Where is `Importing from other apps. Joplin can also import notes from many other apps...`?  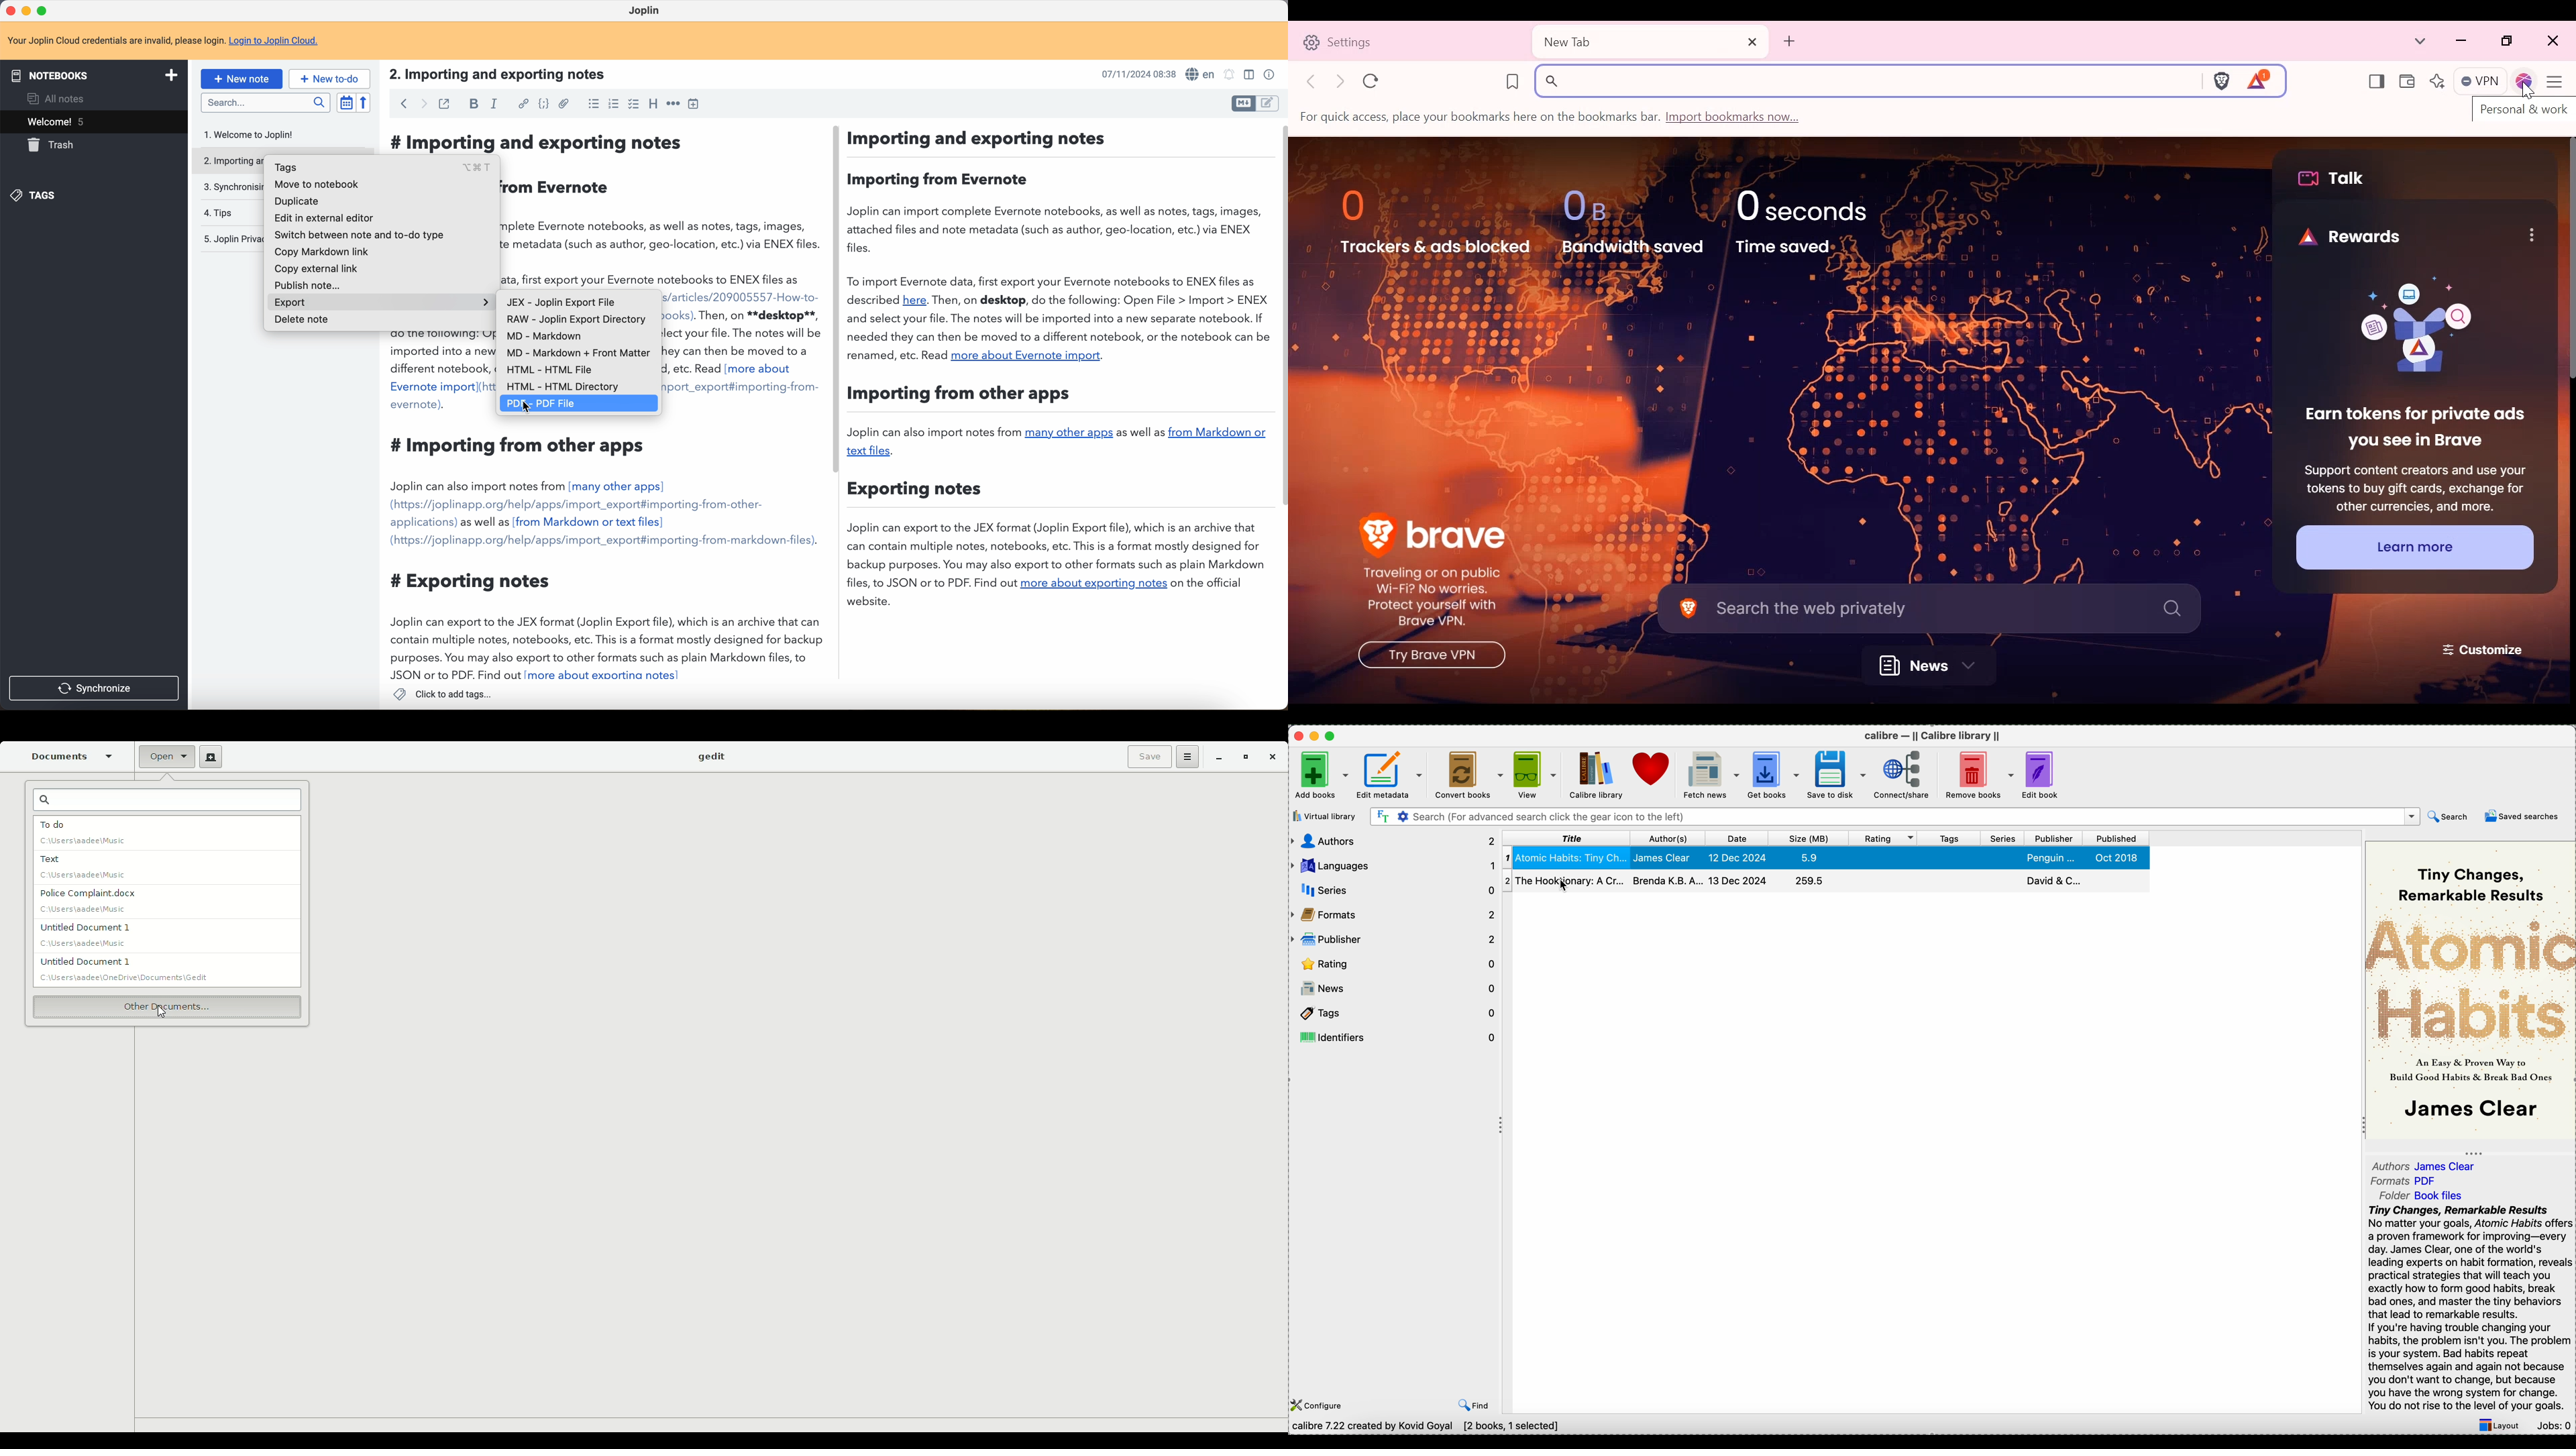 Importing from other apps. Joplin can also import notes from many other apps... is located at coordinates (580, 556).